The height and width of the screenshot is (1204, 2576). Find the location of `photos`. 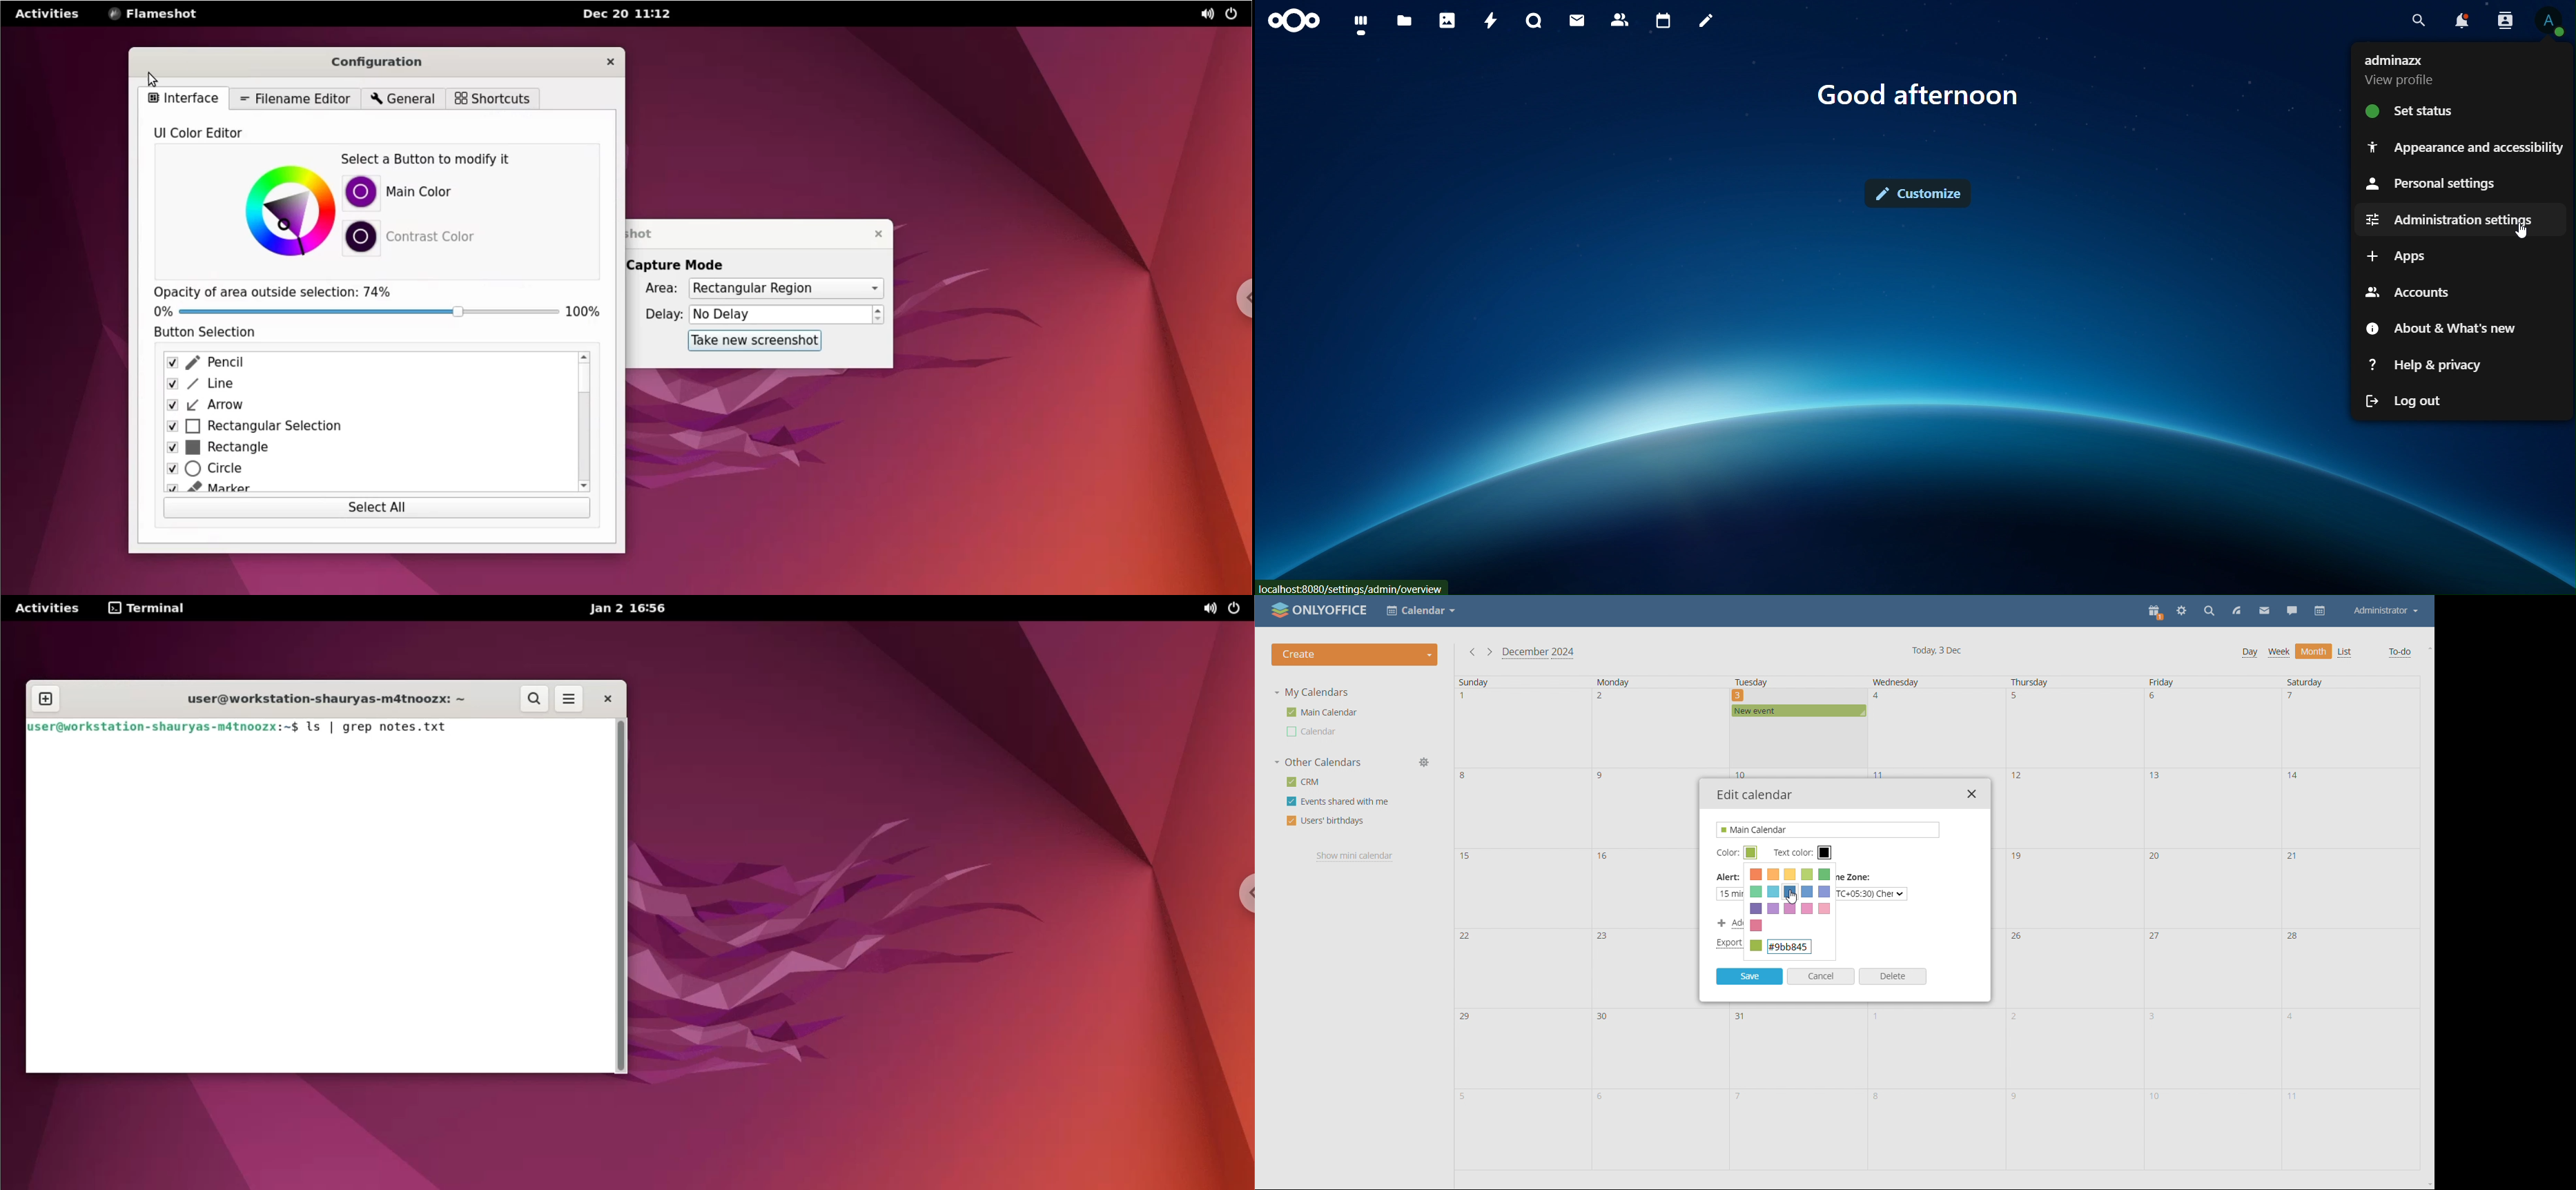

photos is located at coordinates (1447, 20).